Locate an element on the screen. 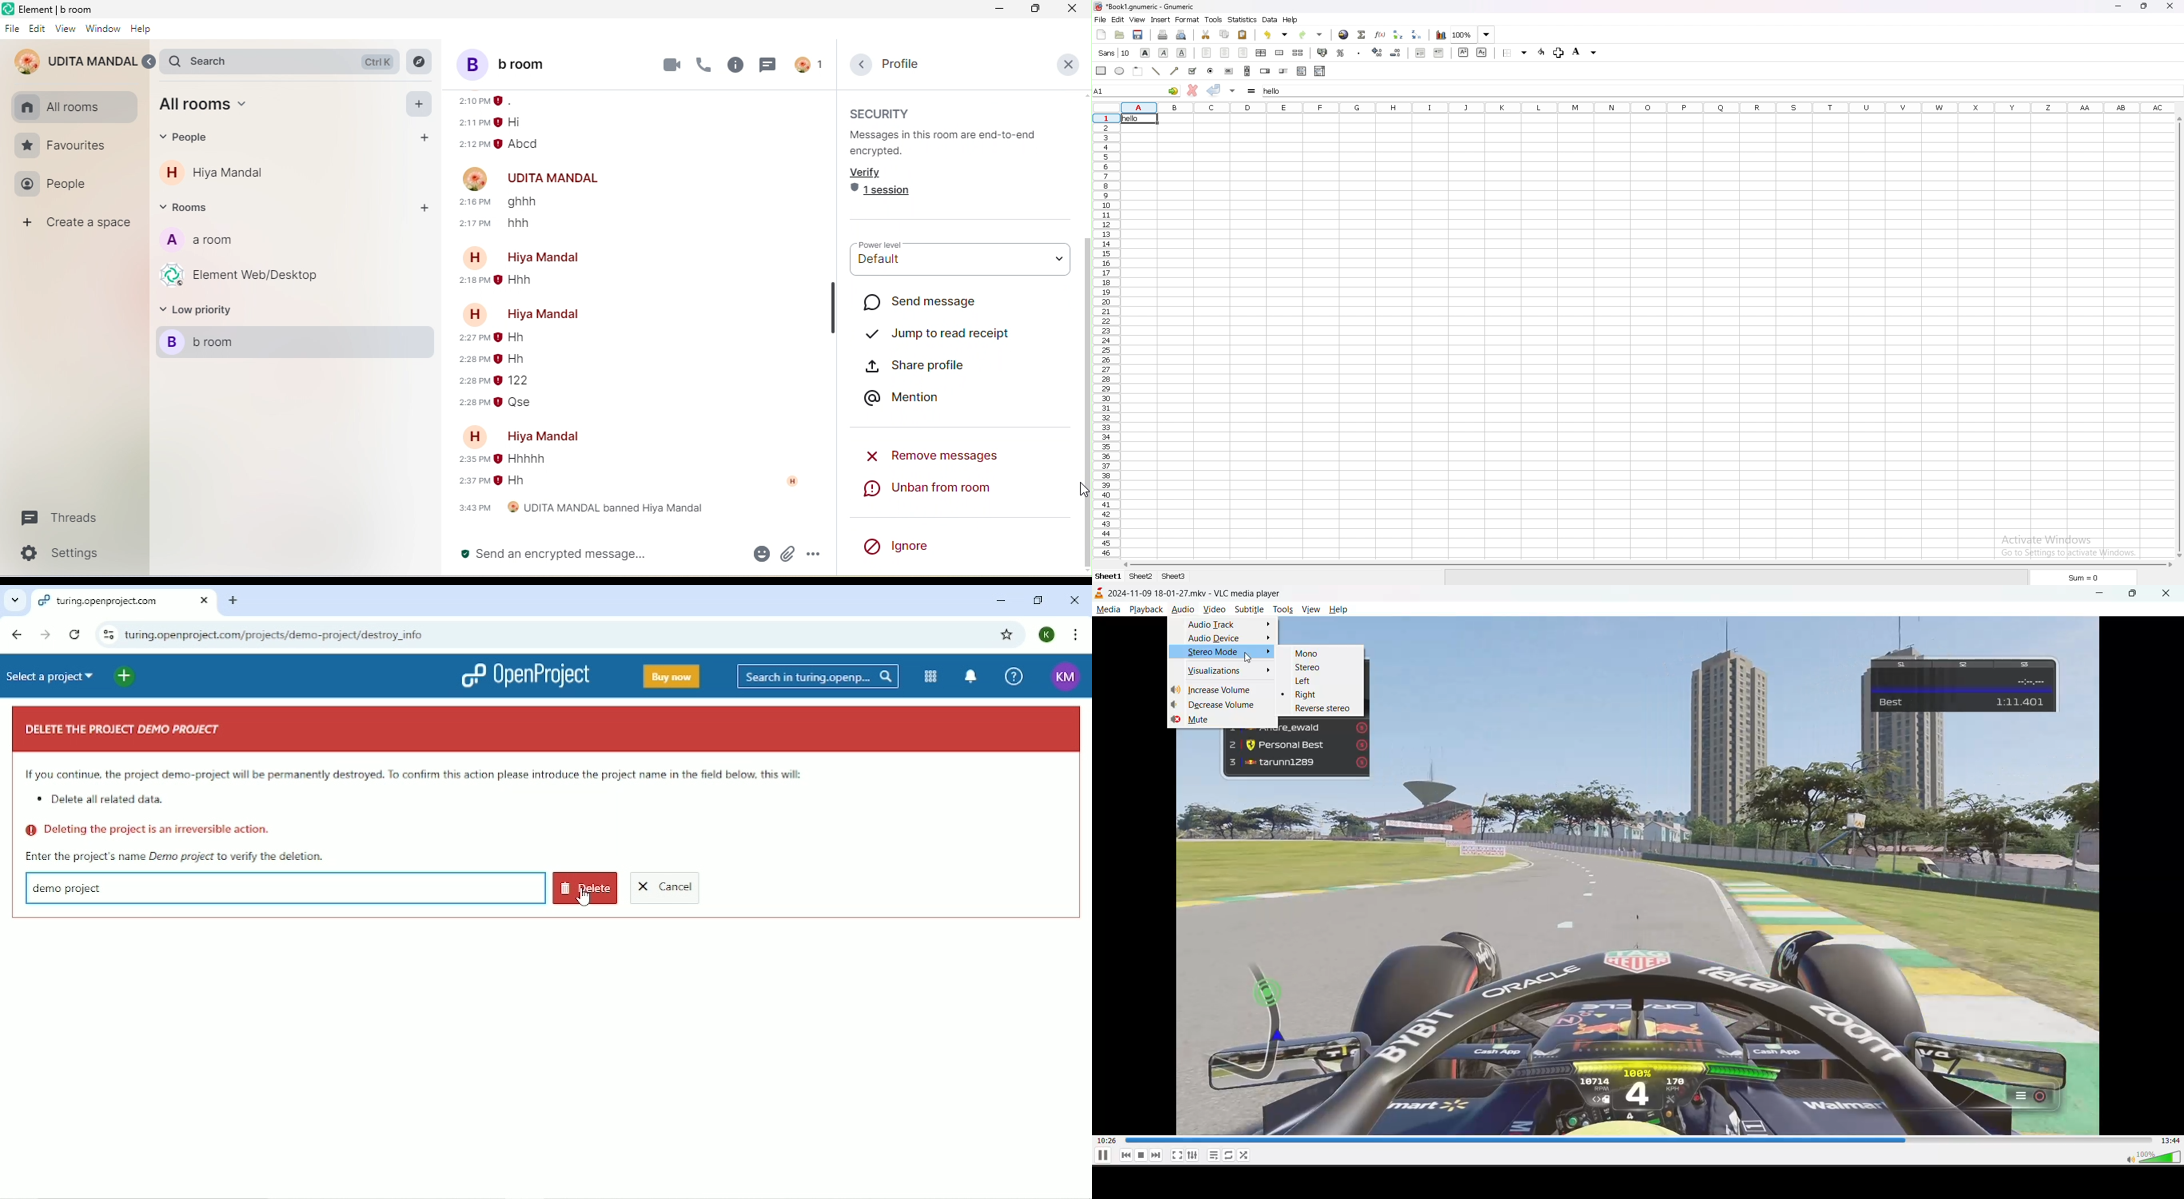 Image resolution: width=2184 pixels, height=1204 pixels. columns is located at coordinates (1647, 106).